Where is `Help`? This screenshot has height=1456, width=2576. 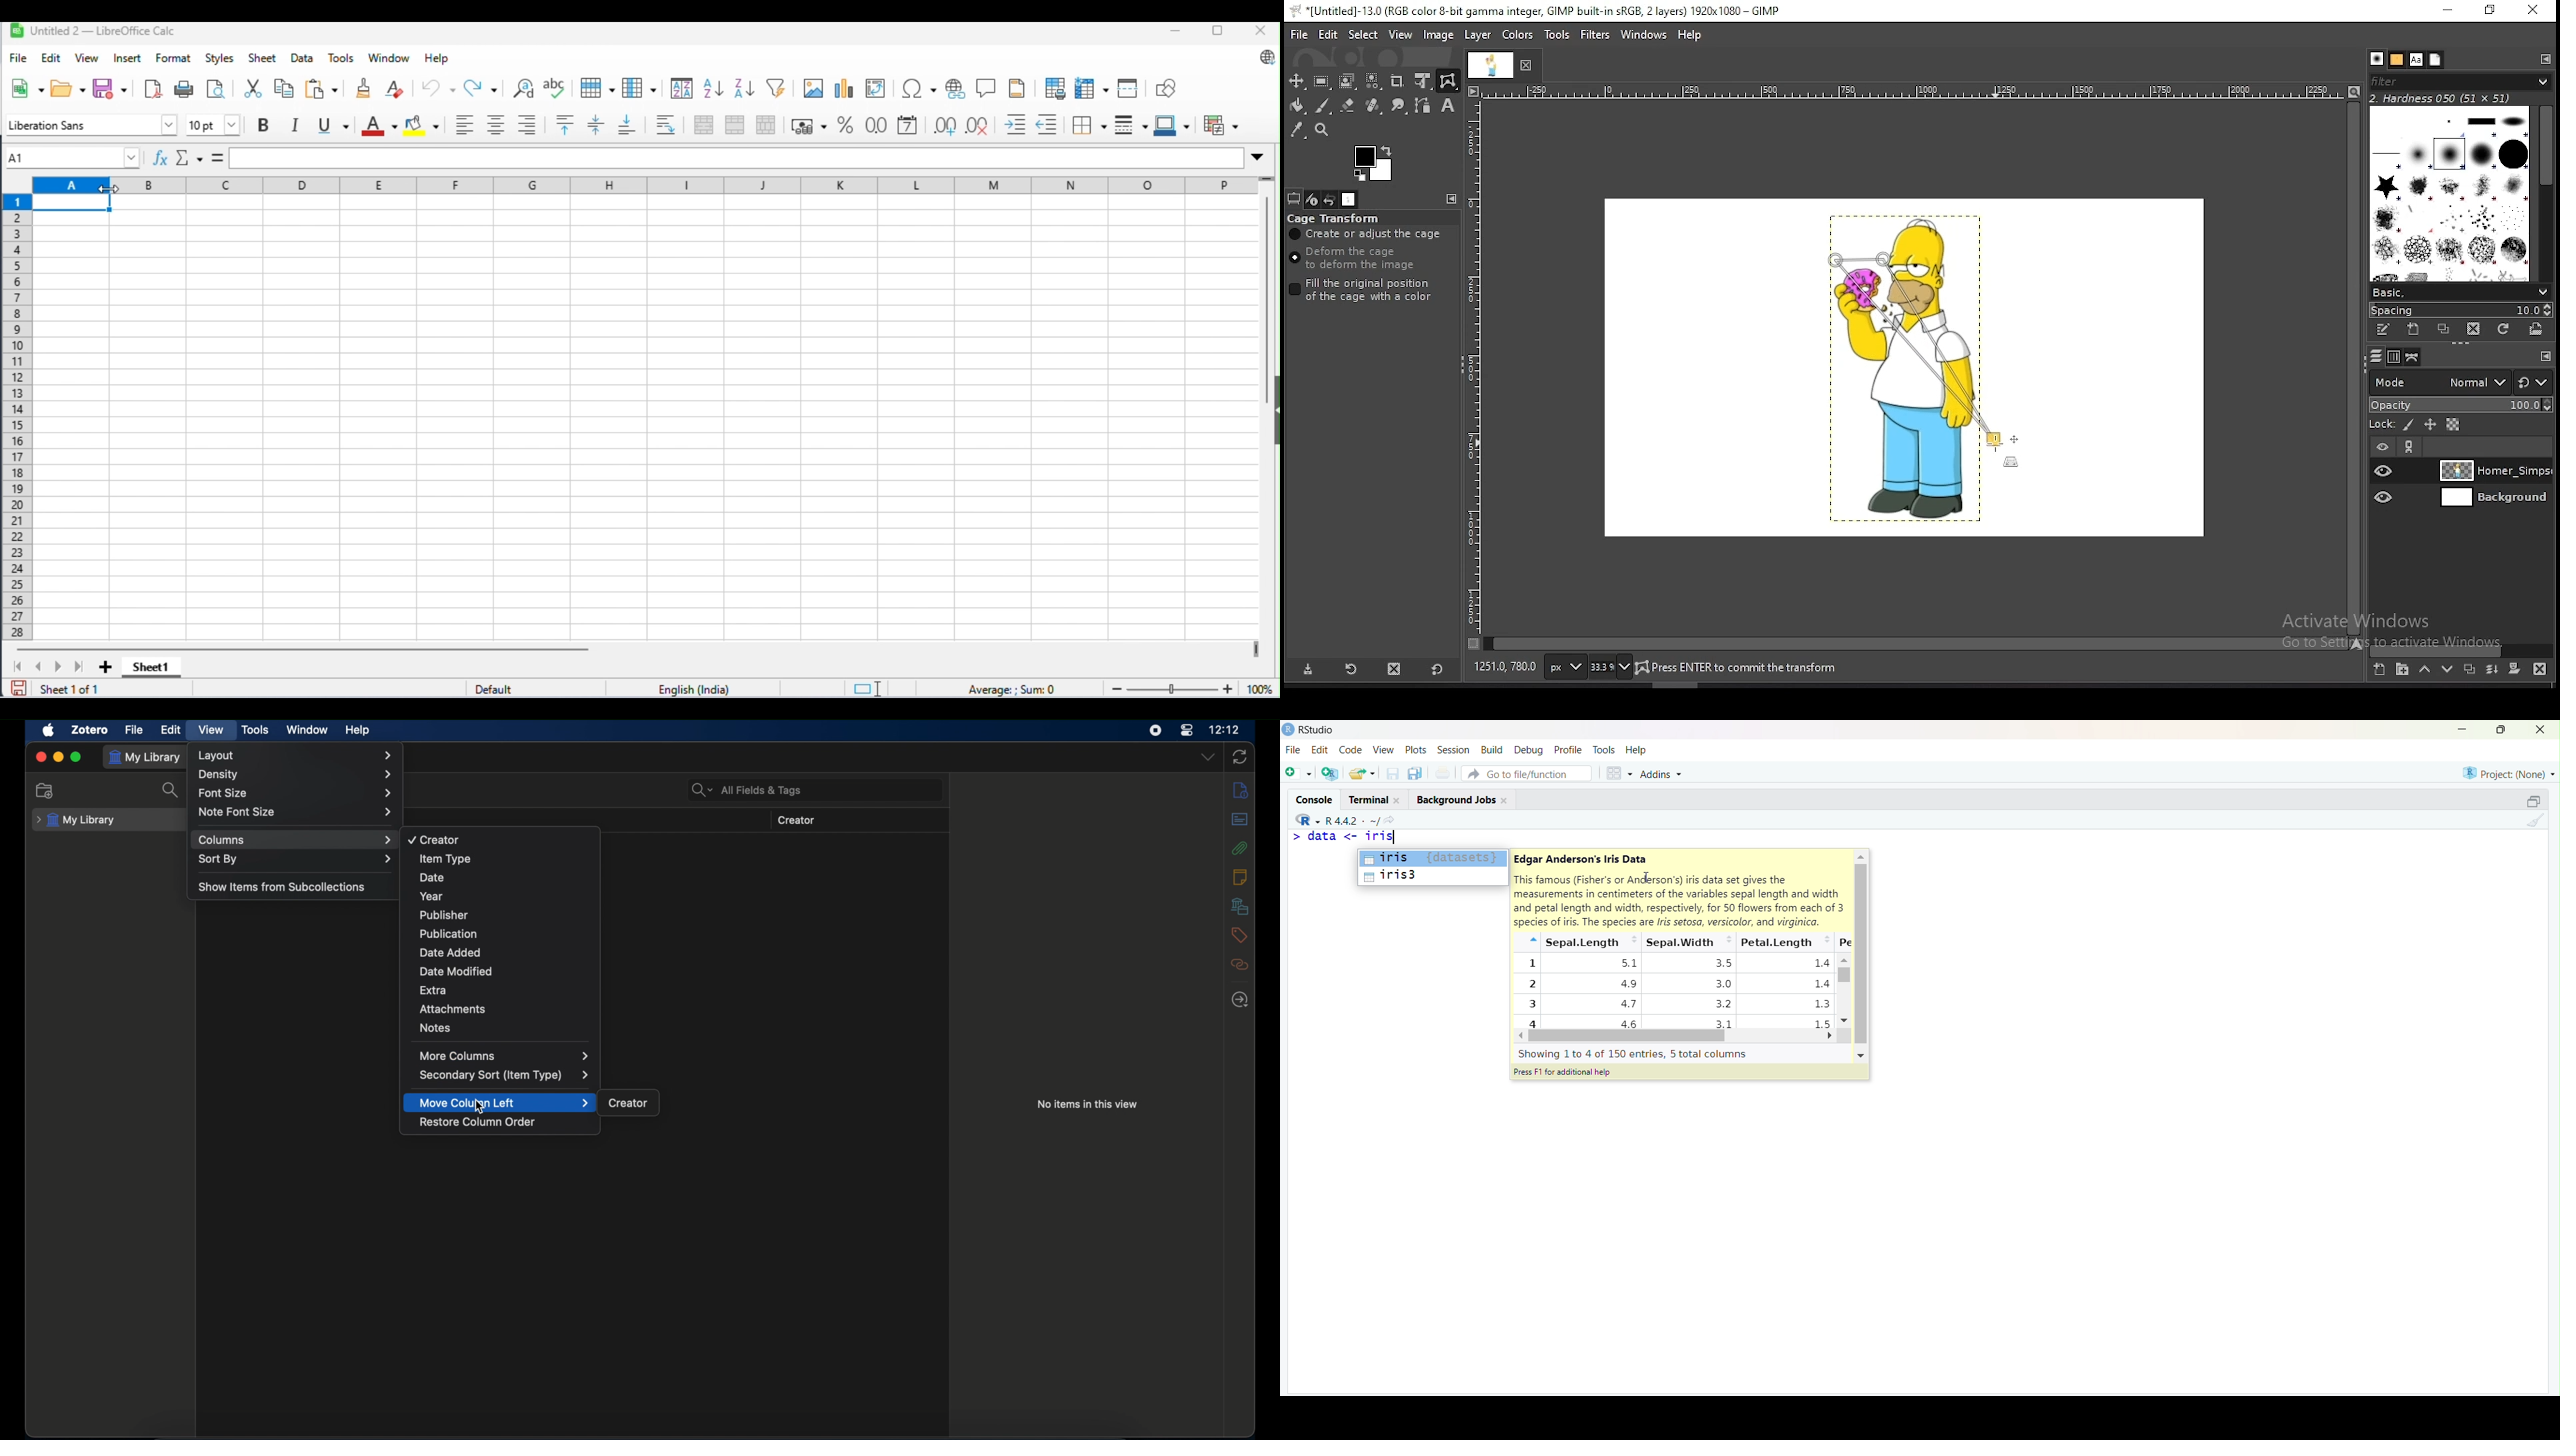
Help is located at coordinates (1637, 751).